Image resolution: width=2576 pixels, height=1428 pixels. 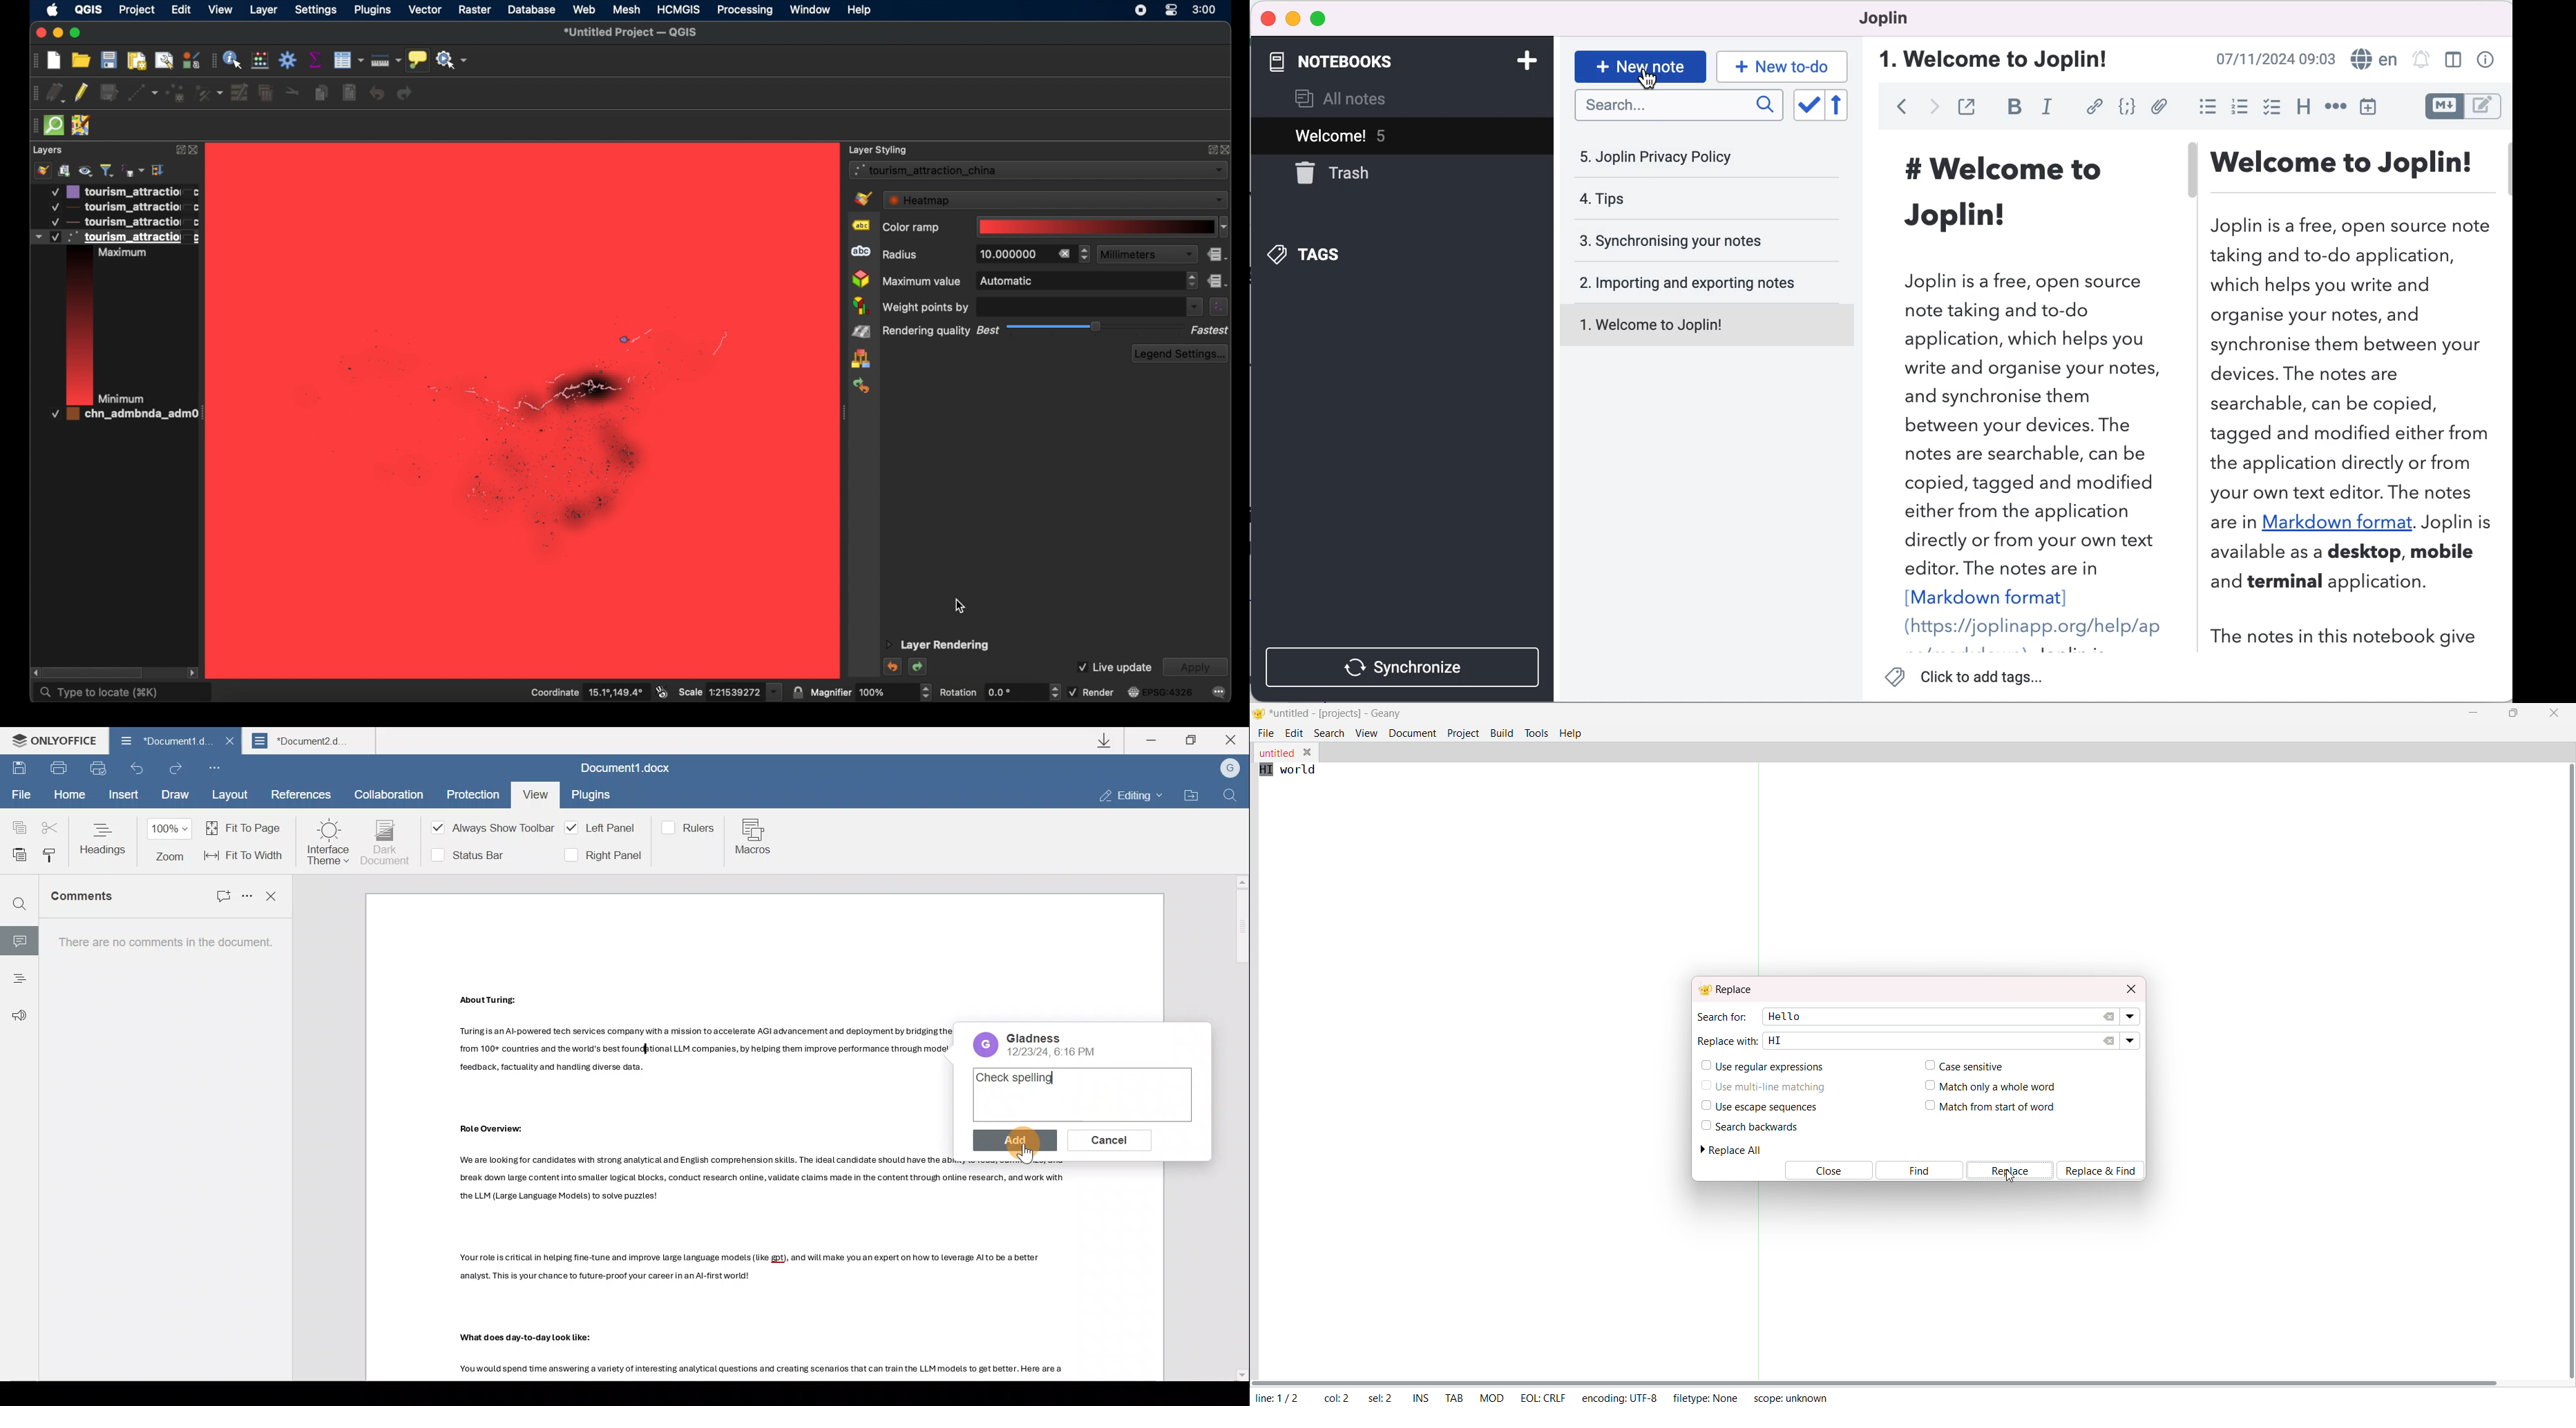 I want to click on modify attributes, so click(x=240, y=91).